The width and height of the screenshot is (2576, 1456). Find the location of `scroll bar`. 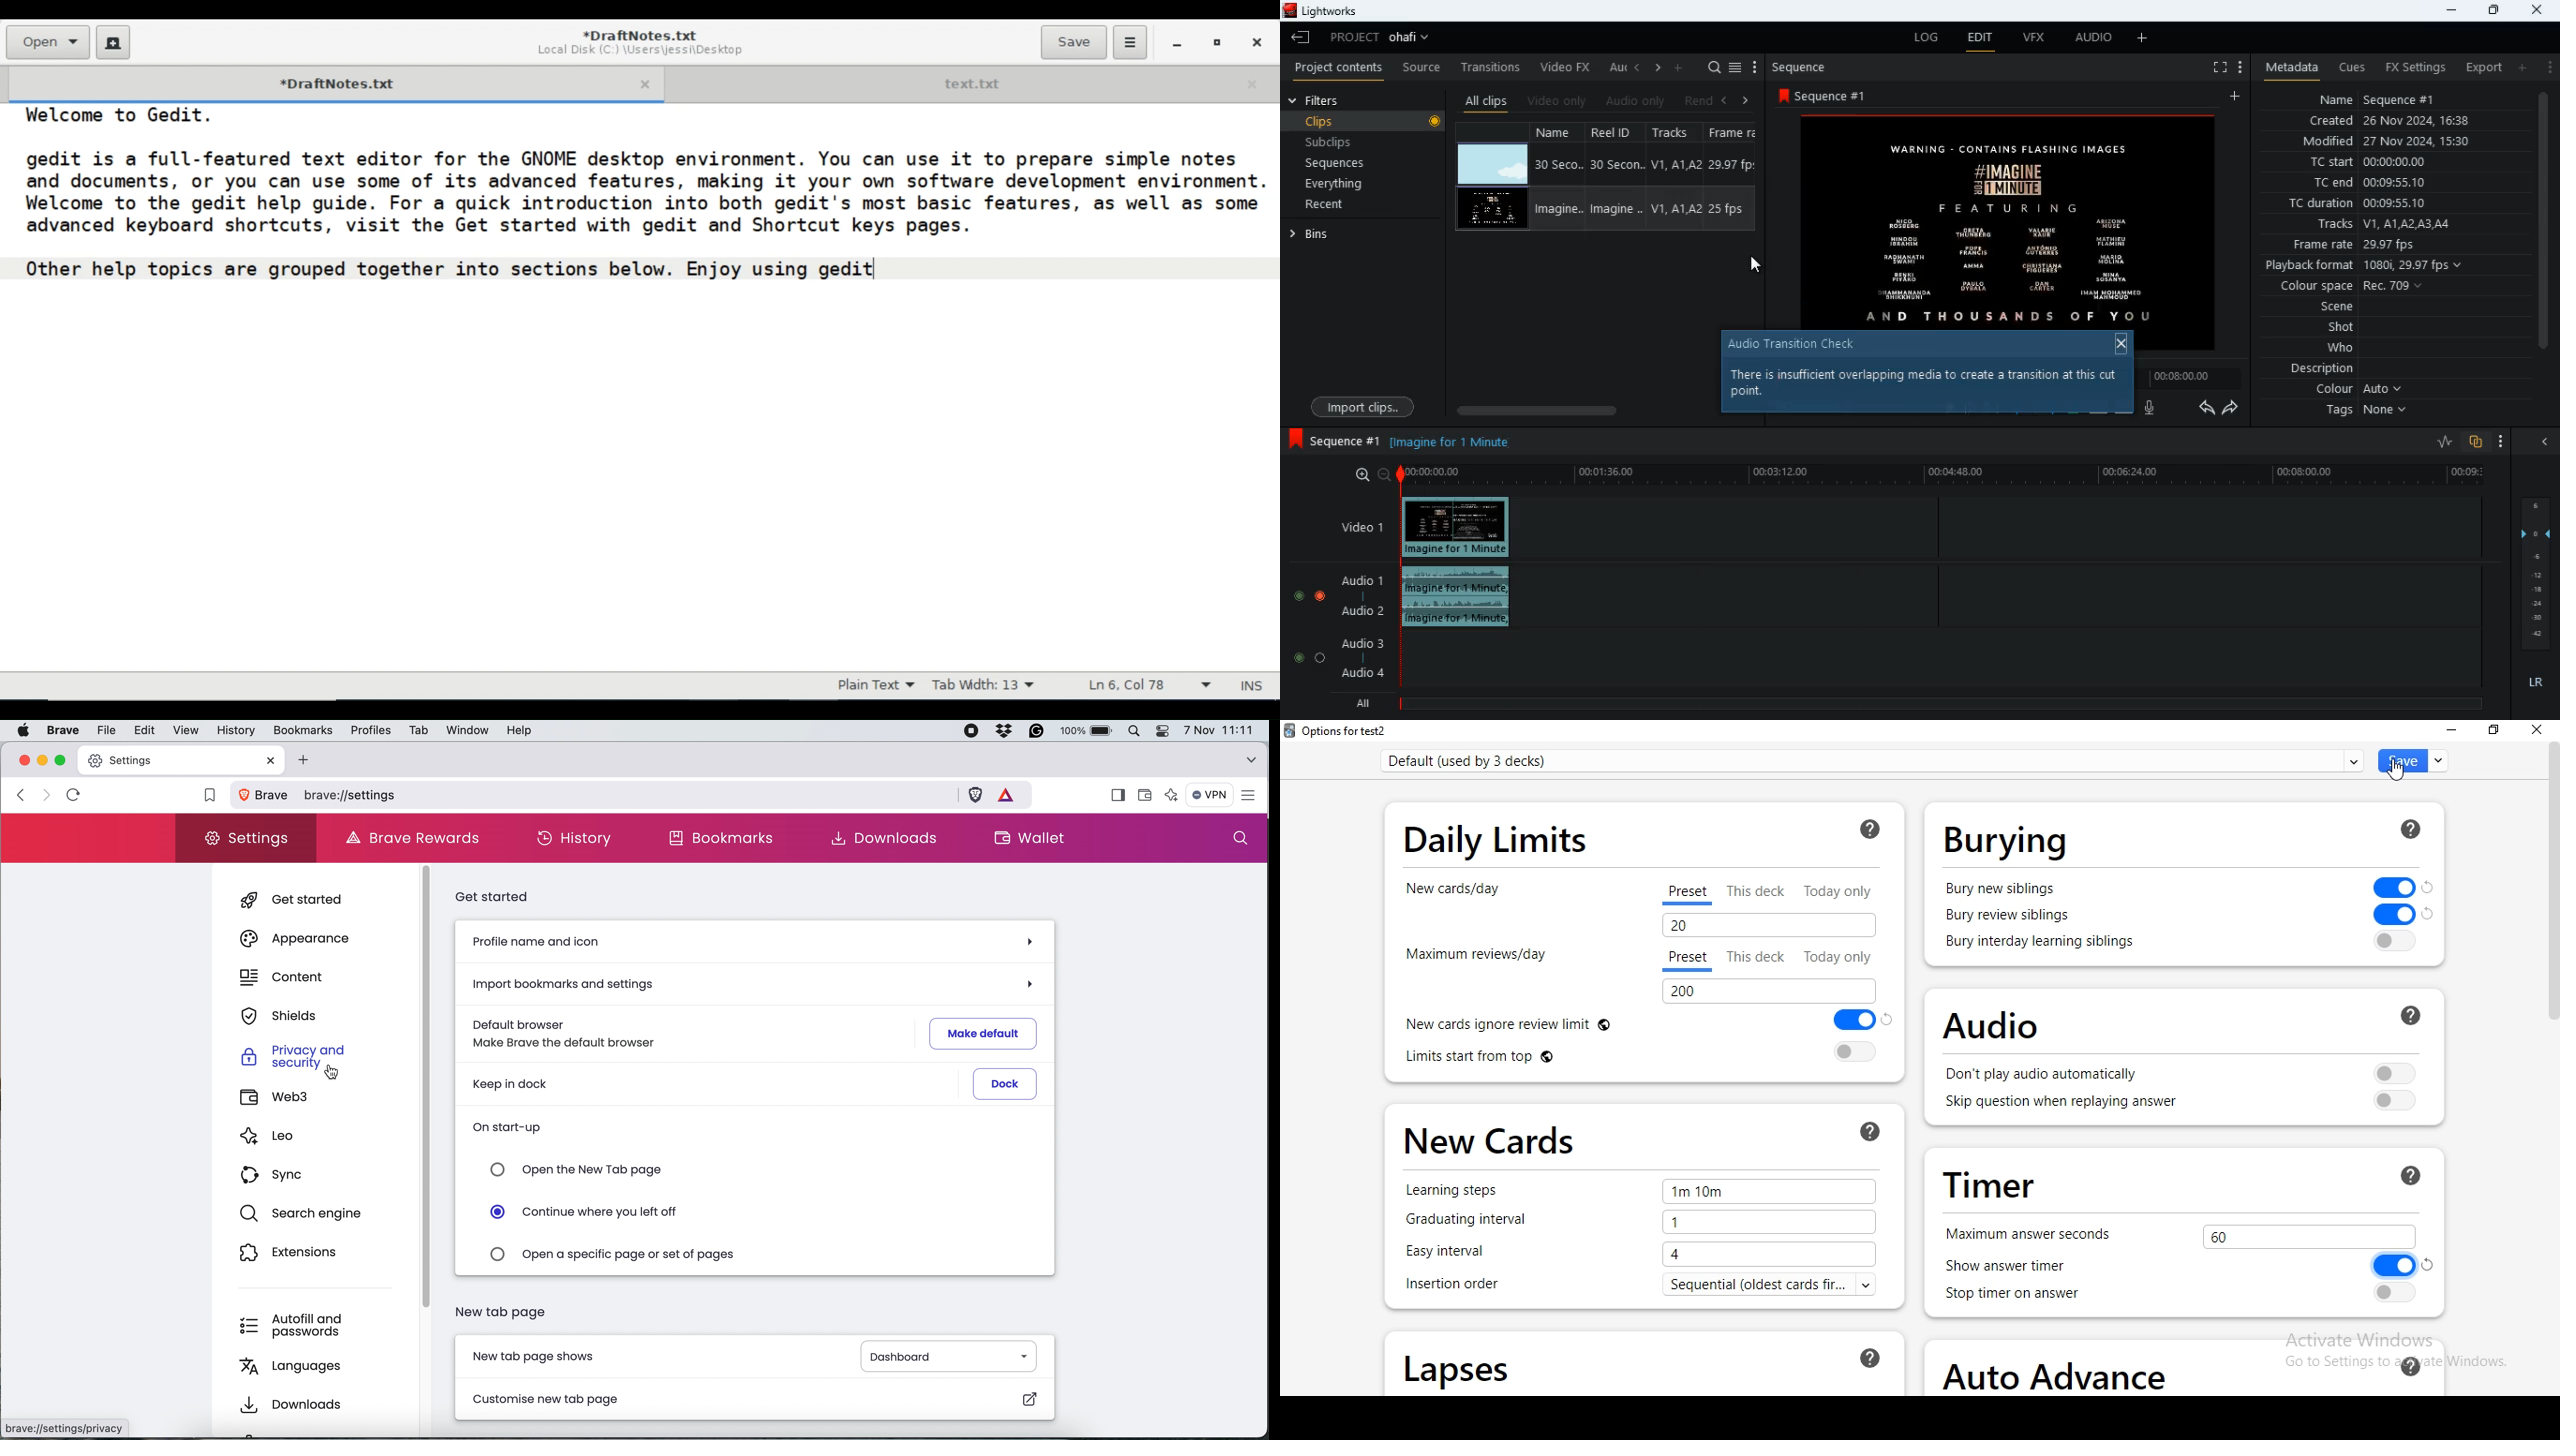

scroll bar is located at coordinates (2552, 881).